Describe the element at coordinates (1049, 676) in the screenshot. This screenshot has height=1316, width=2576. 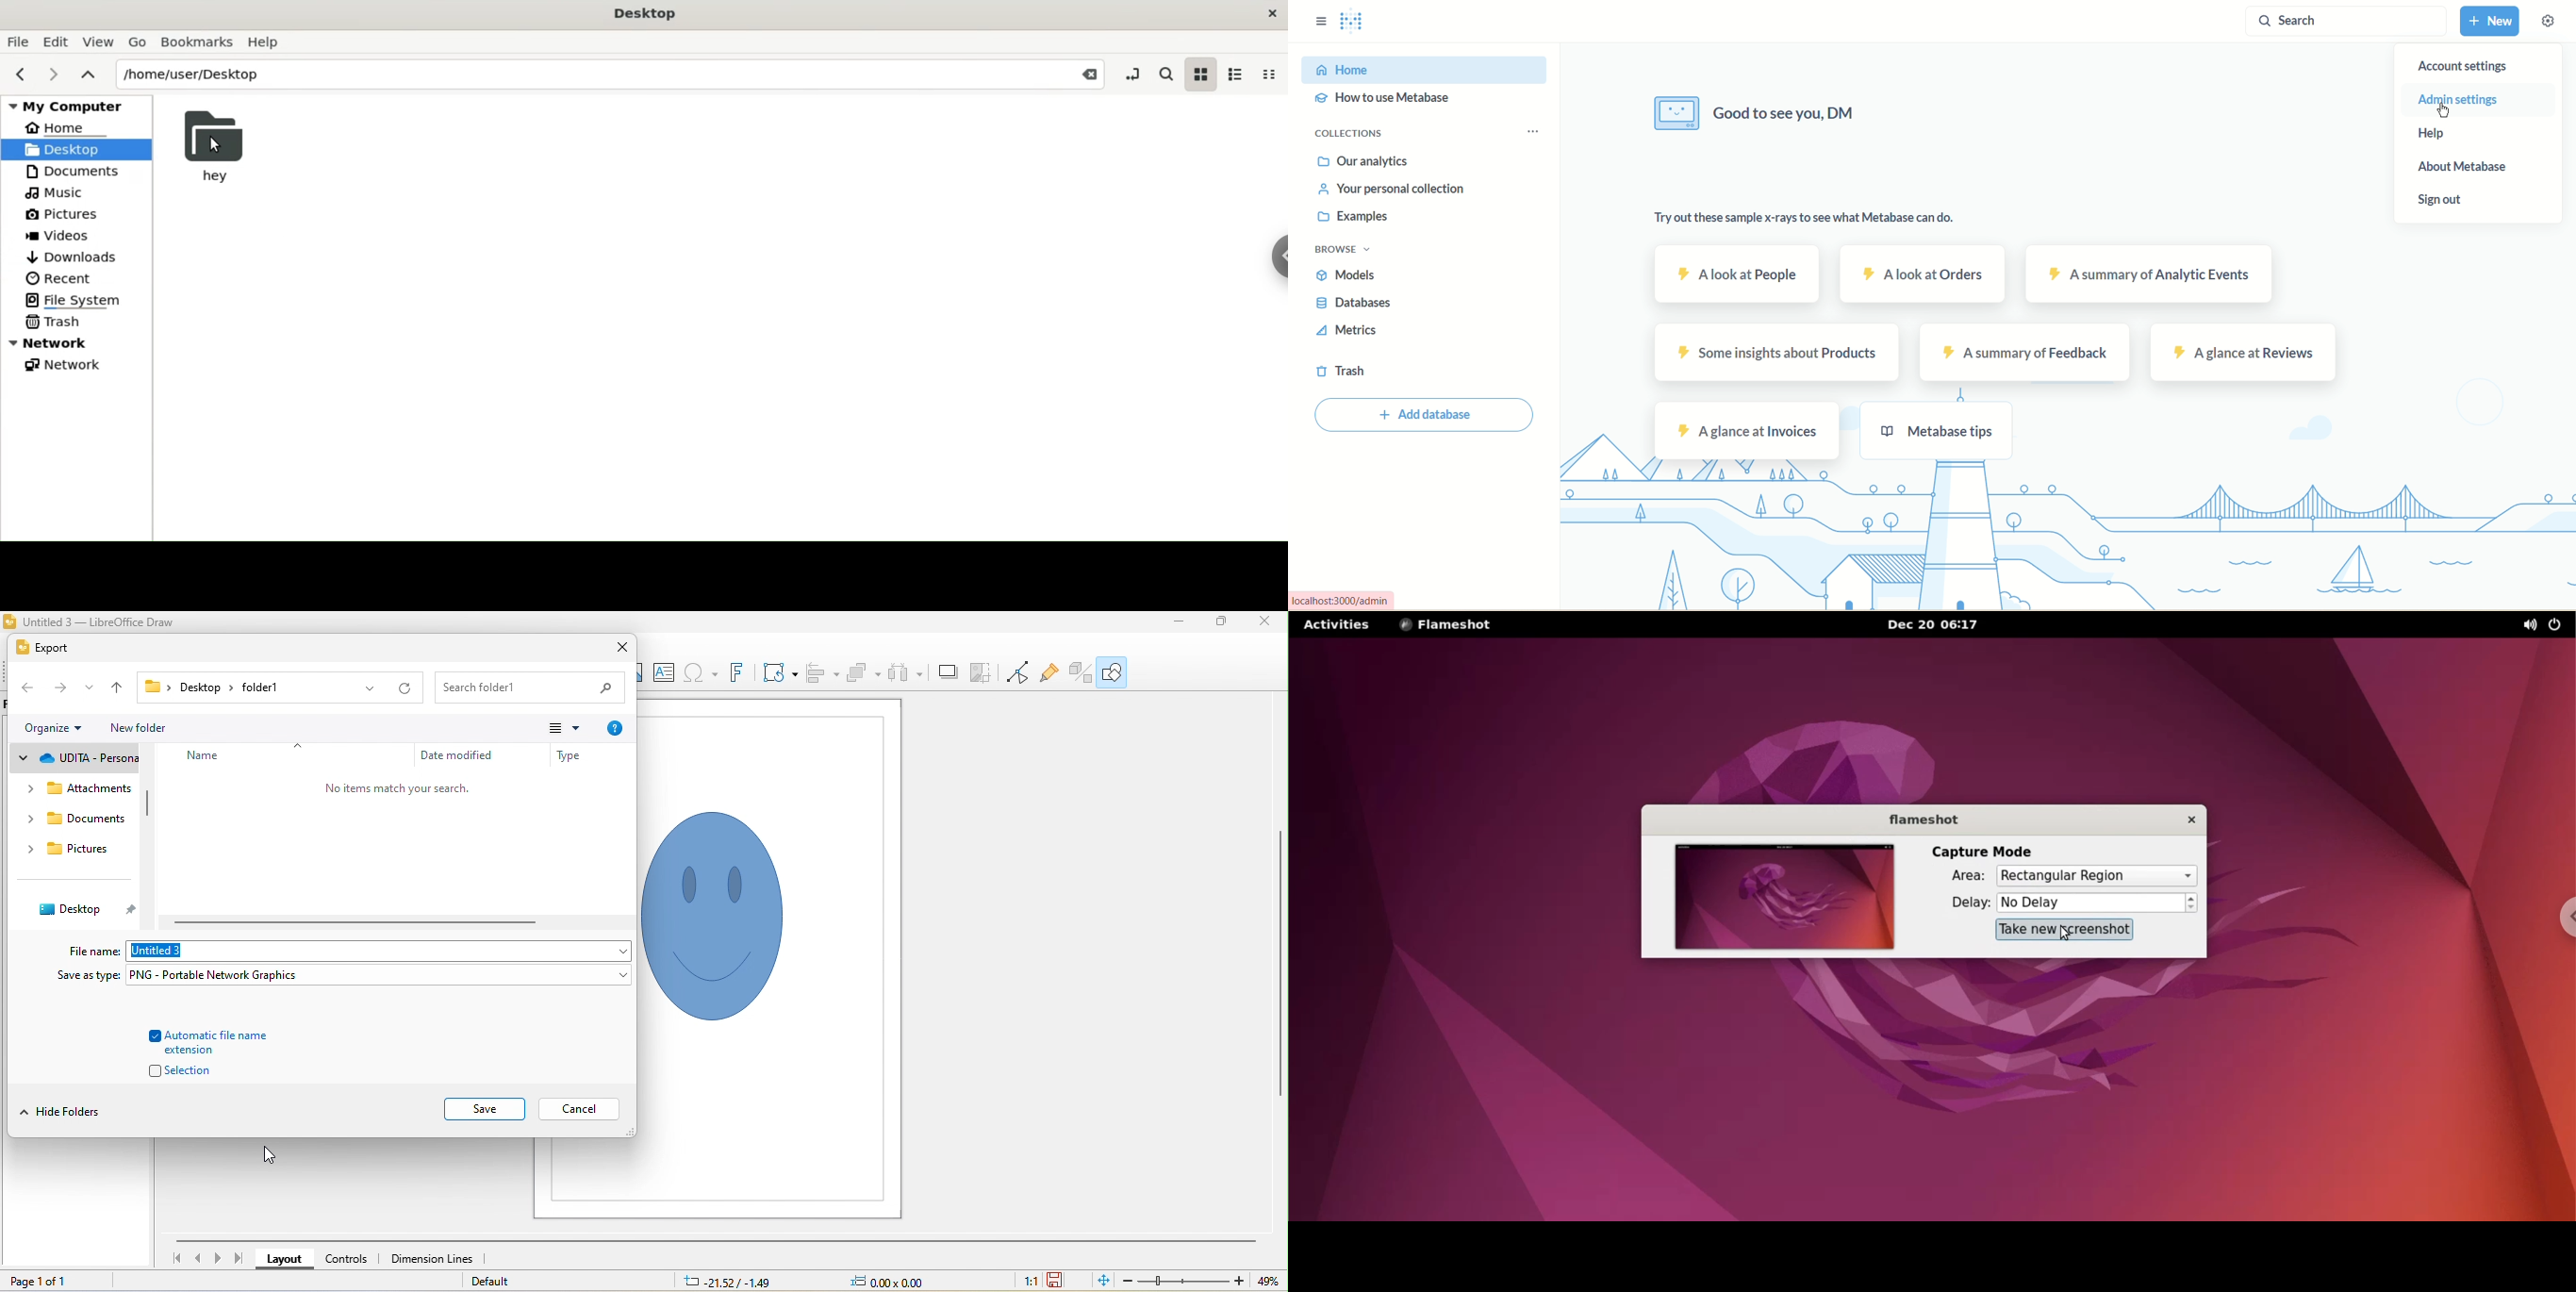
I see `show gluepoint functions` at that location.